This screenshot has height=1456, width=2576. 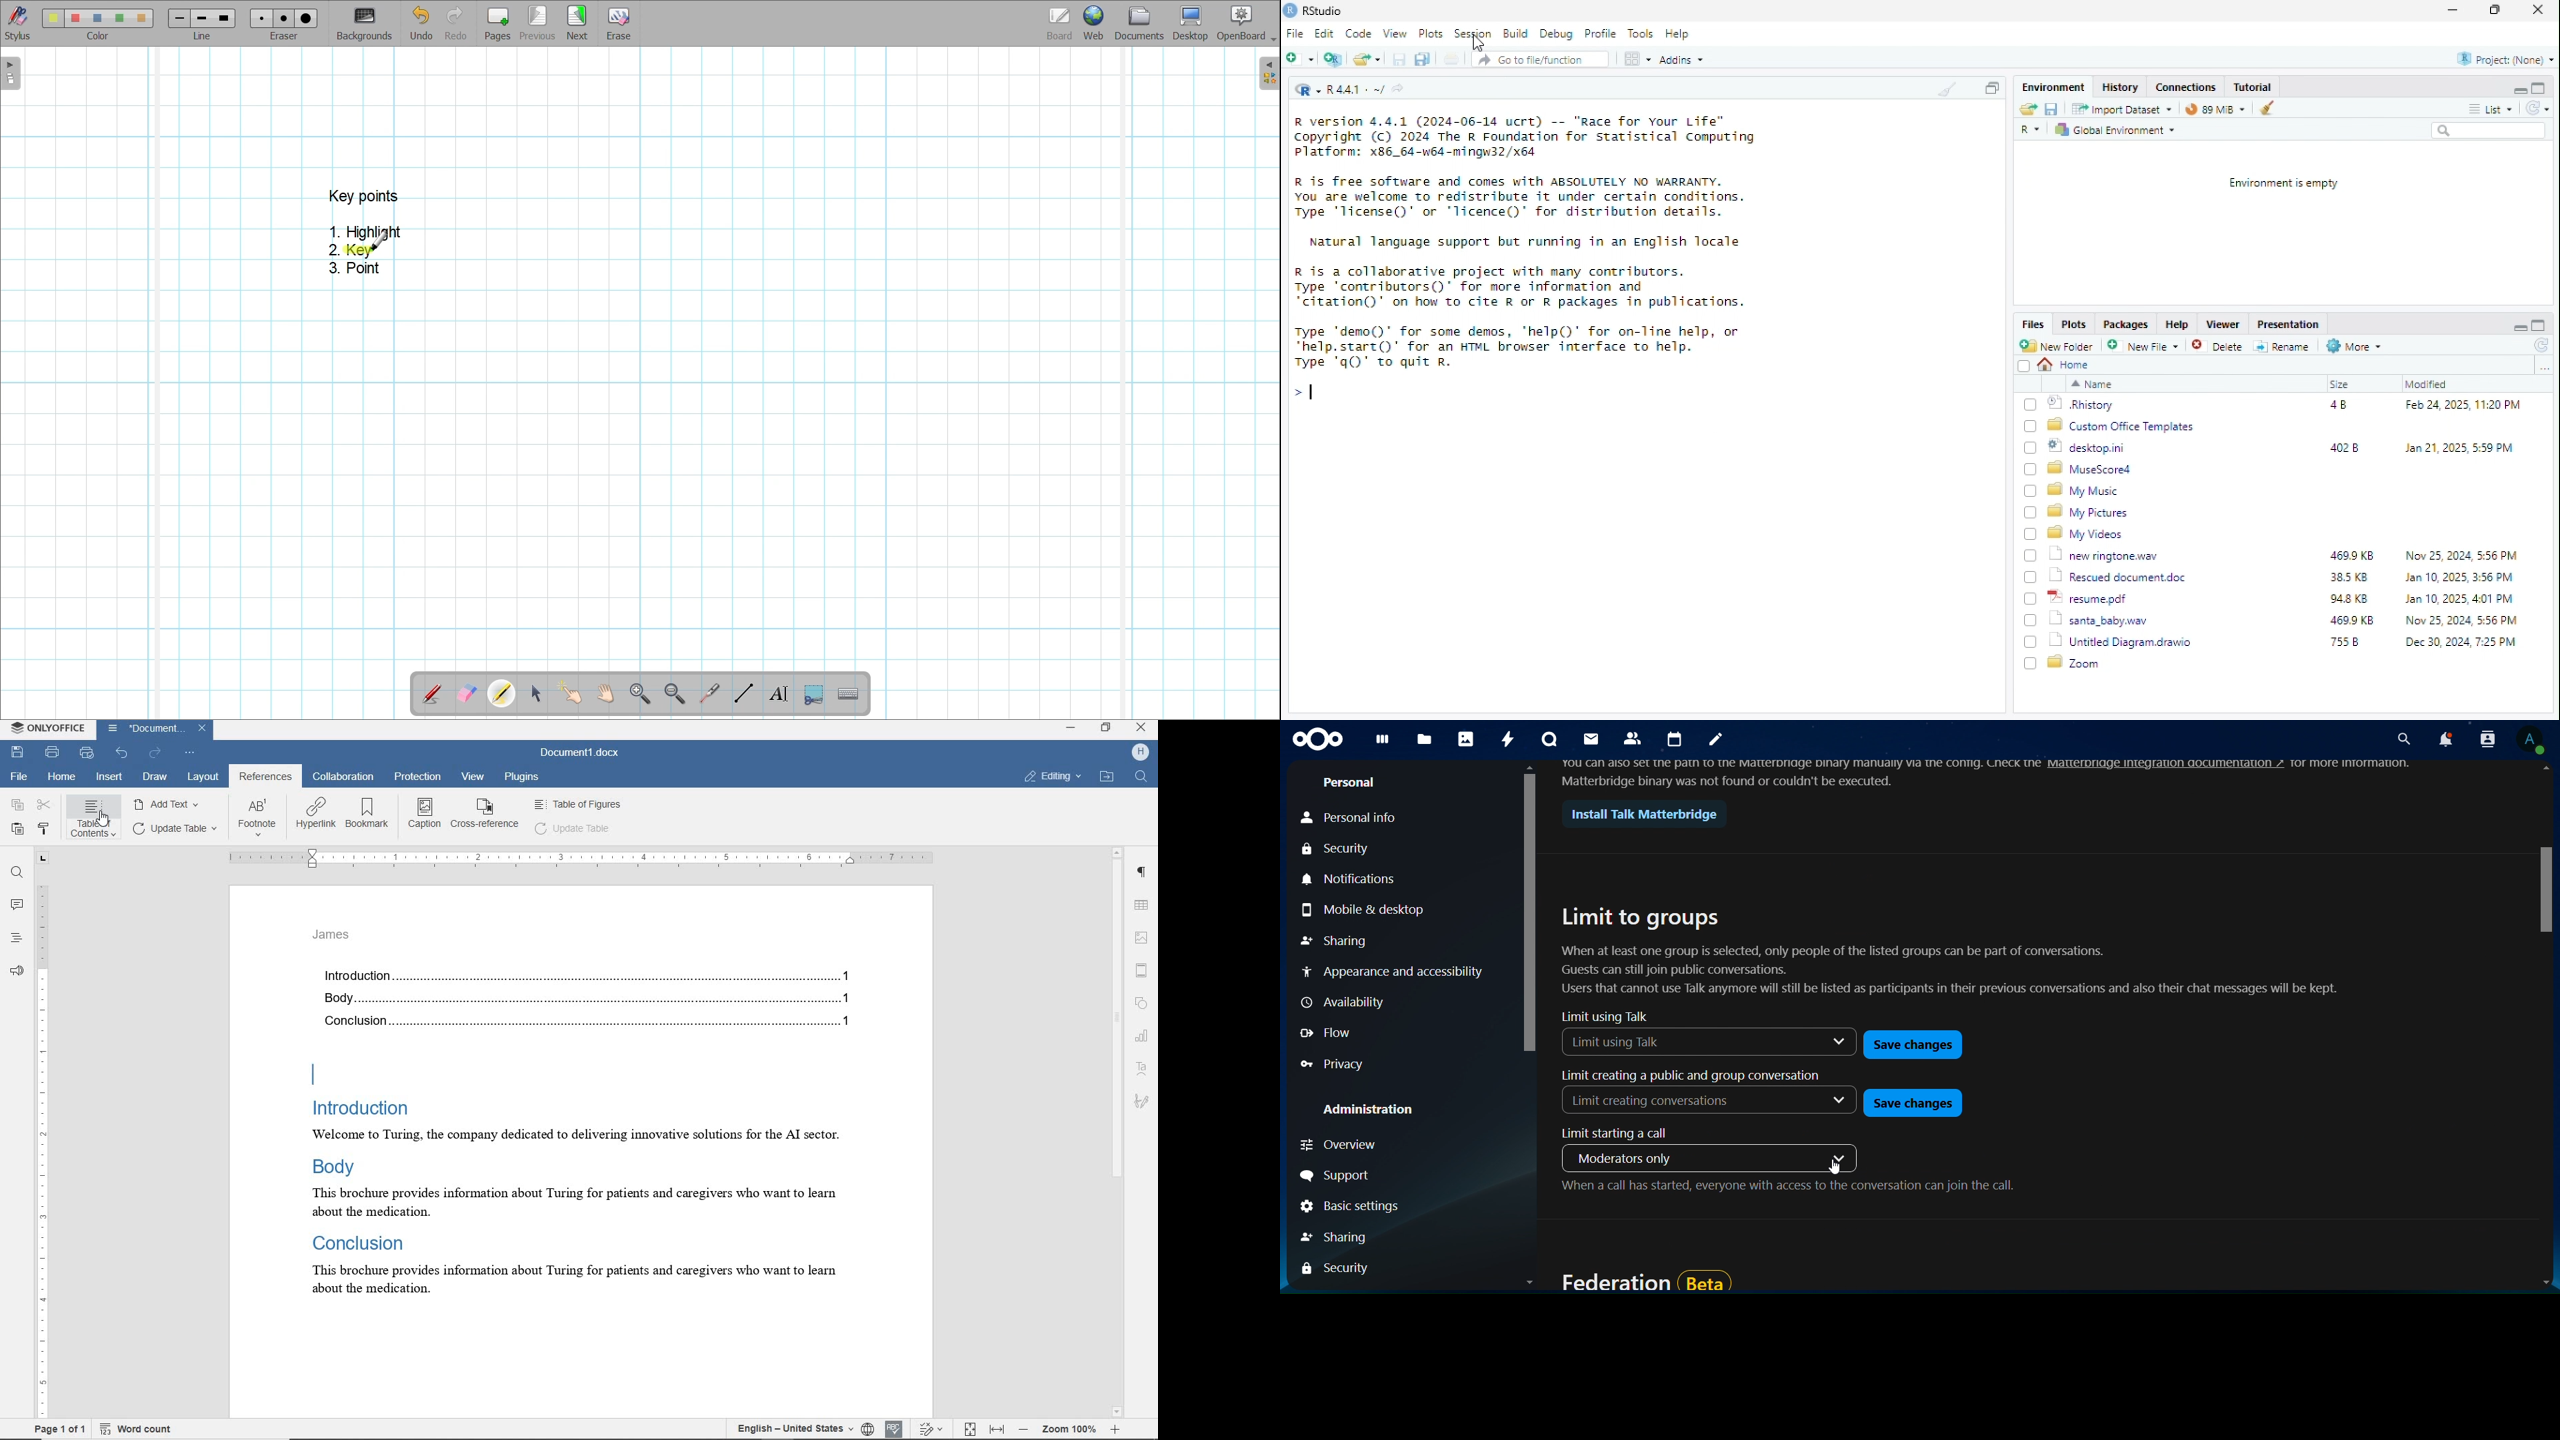 I want to click on Tools, so click(x=1643, y=33).